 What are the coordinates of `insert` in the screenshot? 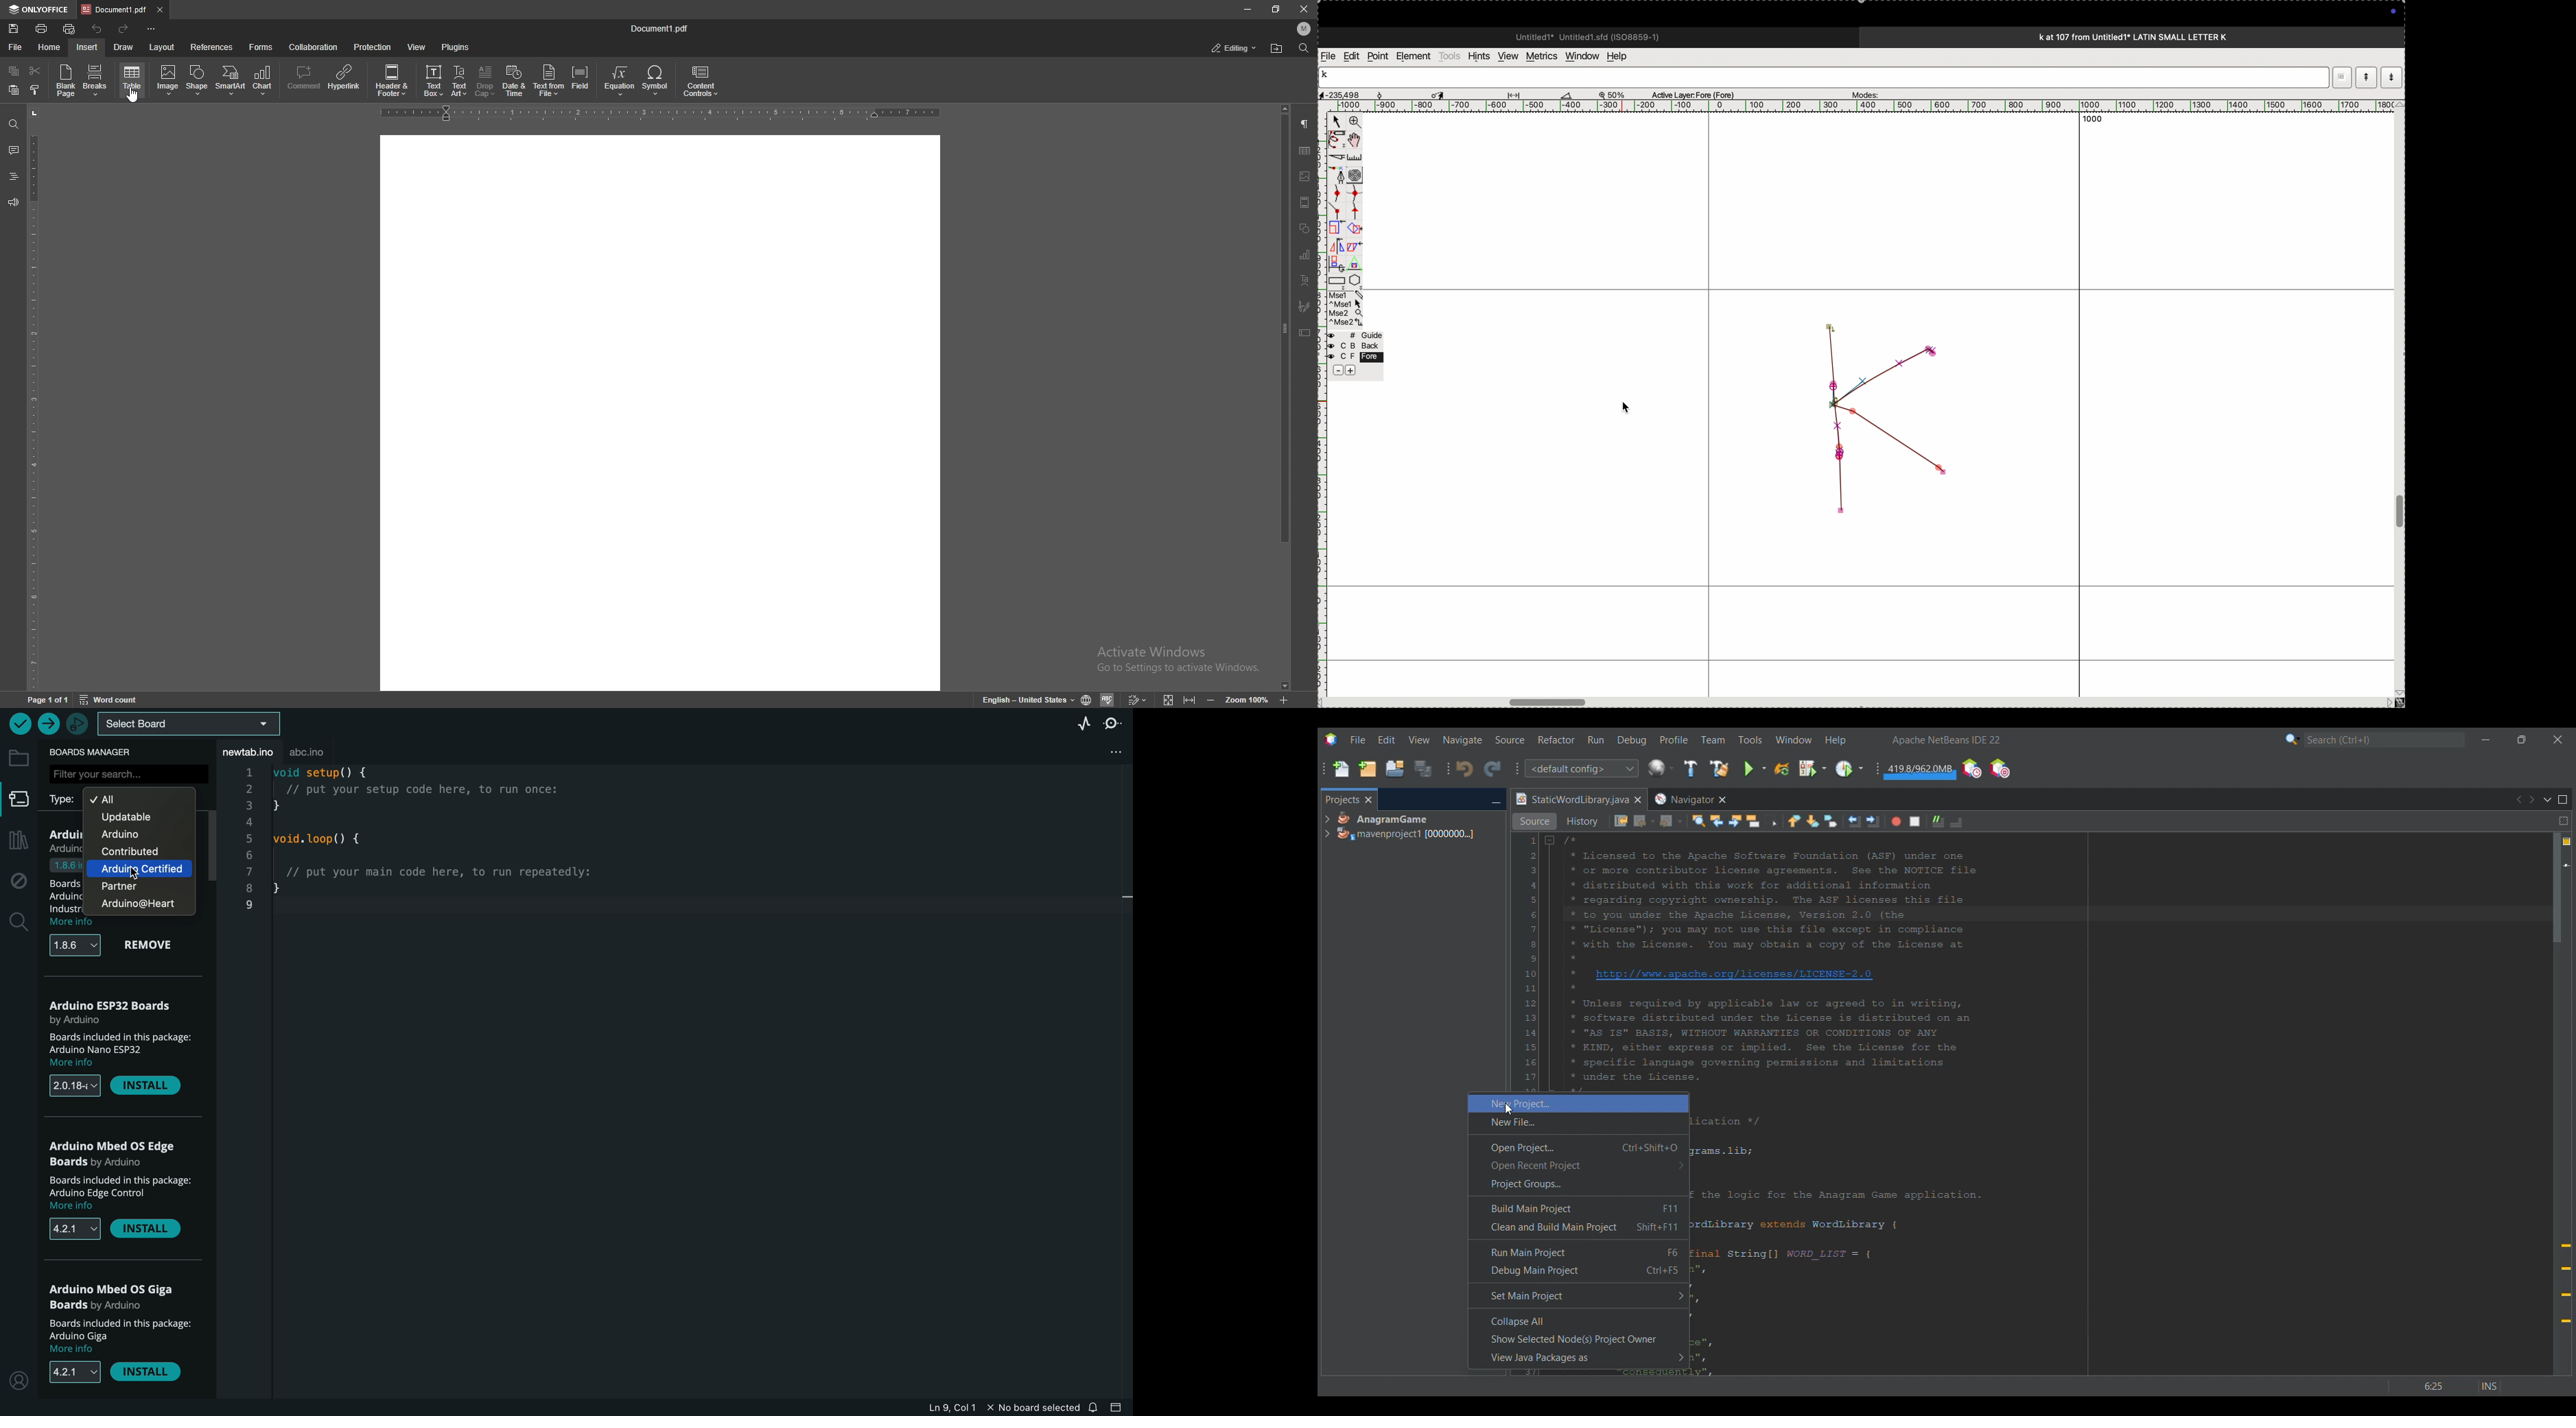 It's located at (87, 47).